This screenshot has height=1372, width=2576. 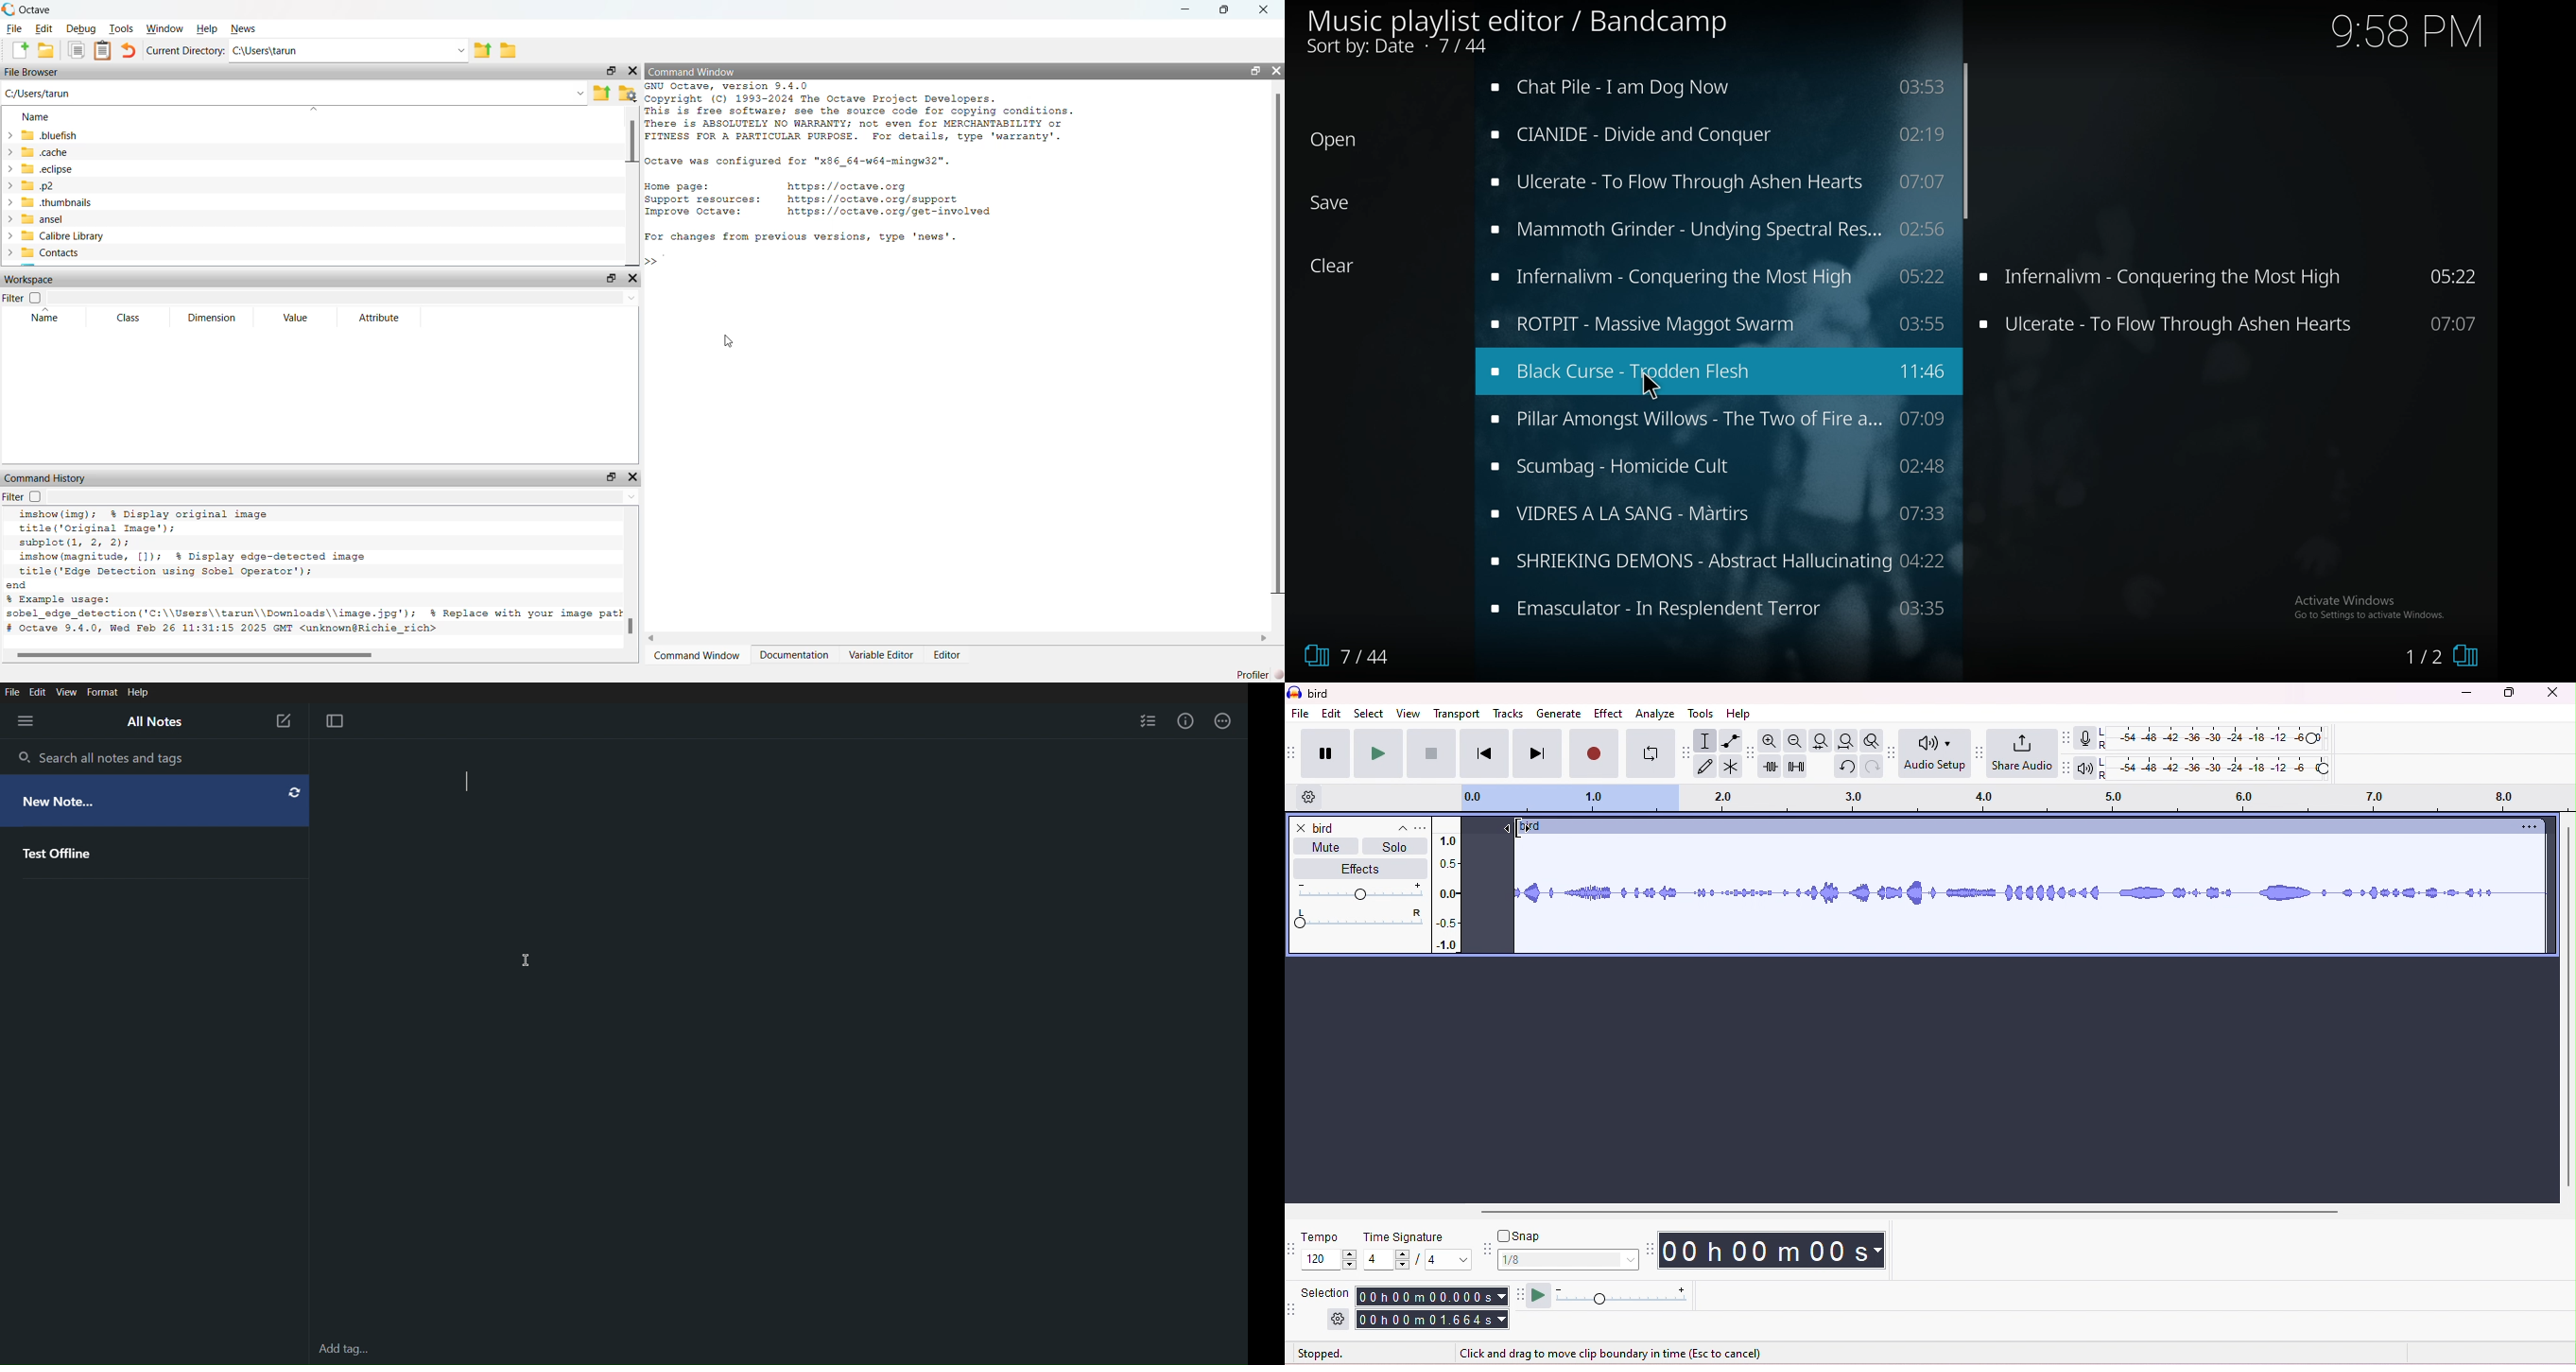 I want to click on fit selection to width, so click(x=1820, y=740).